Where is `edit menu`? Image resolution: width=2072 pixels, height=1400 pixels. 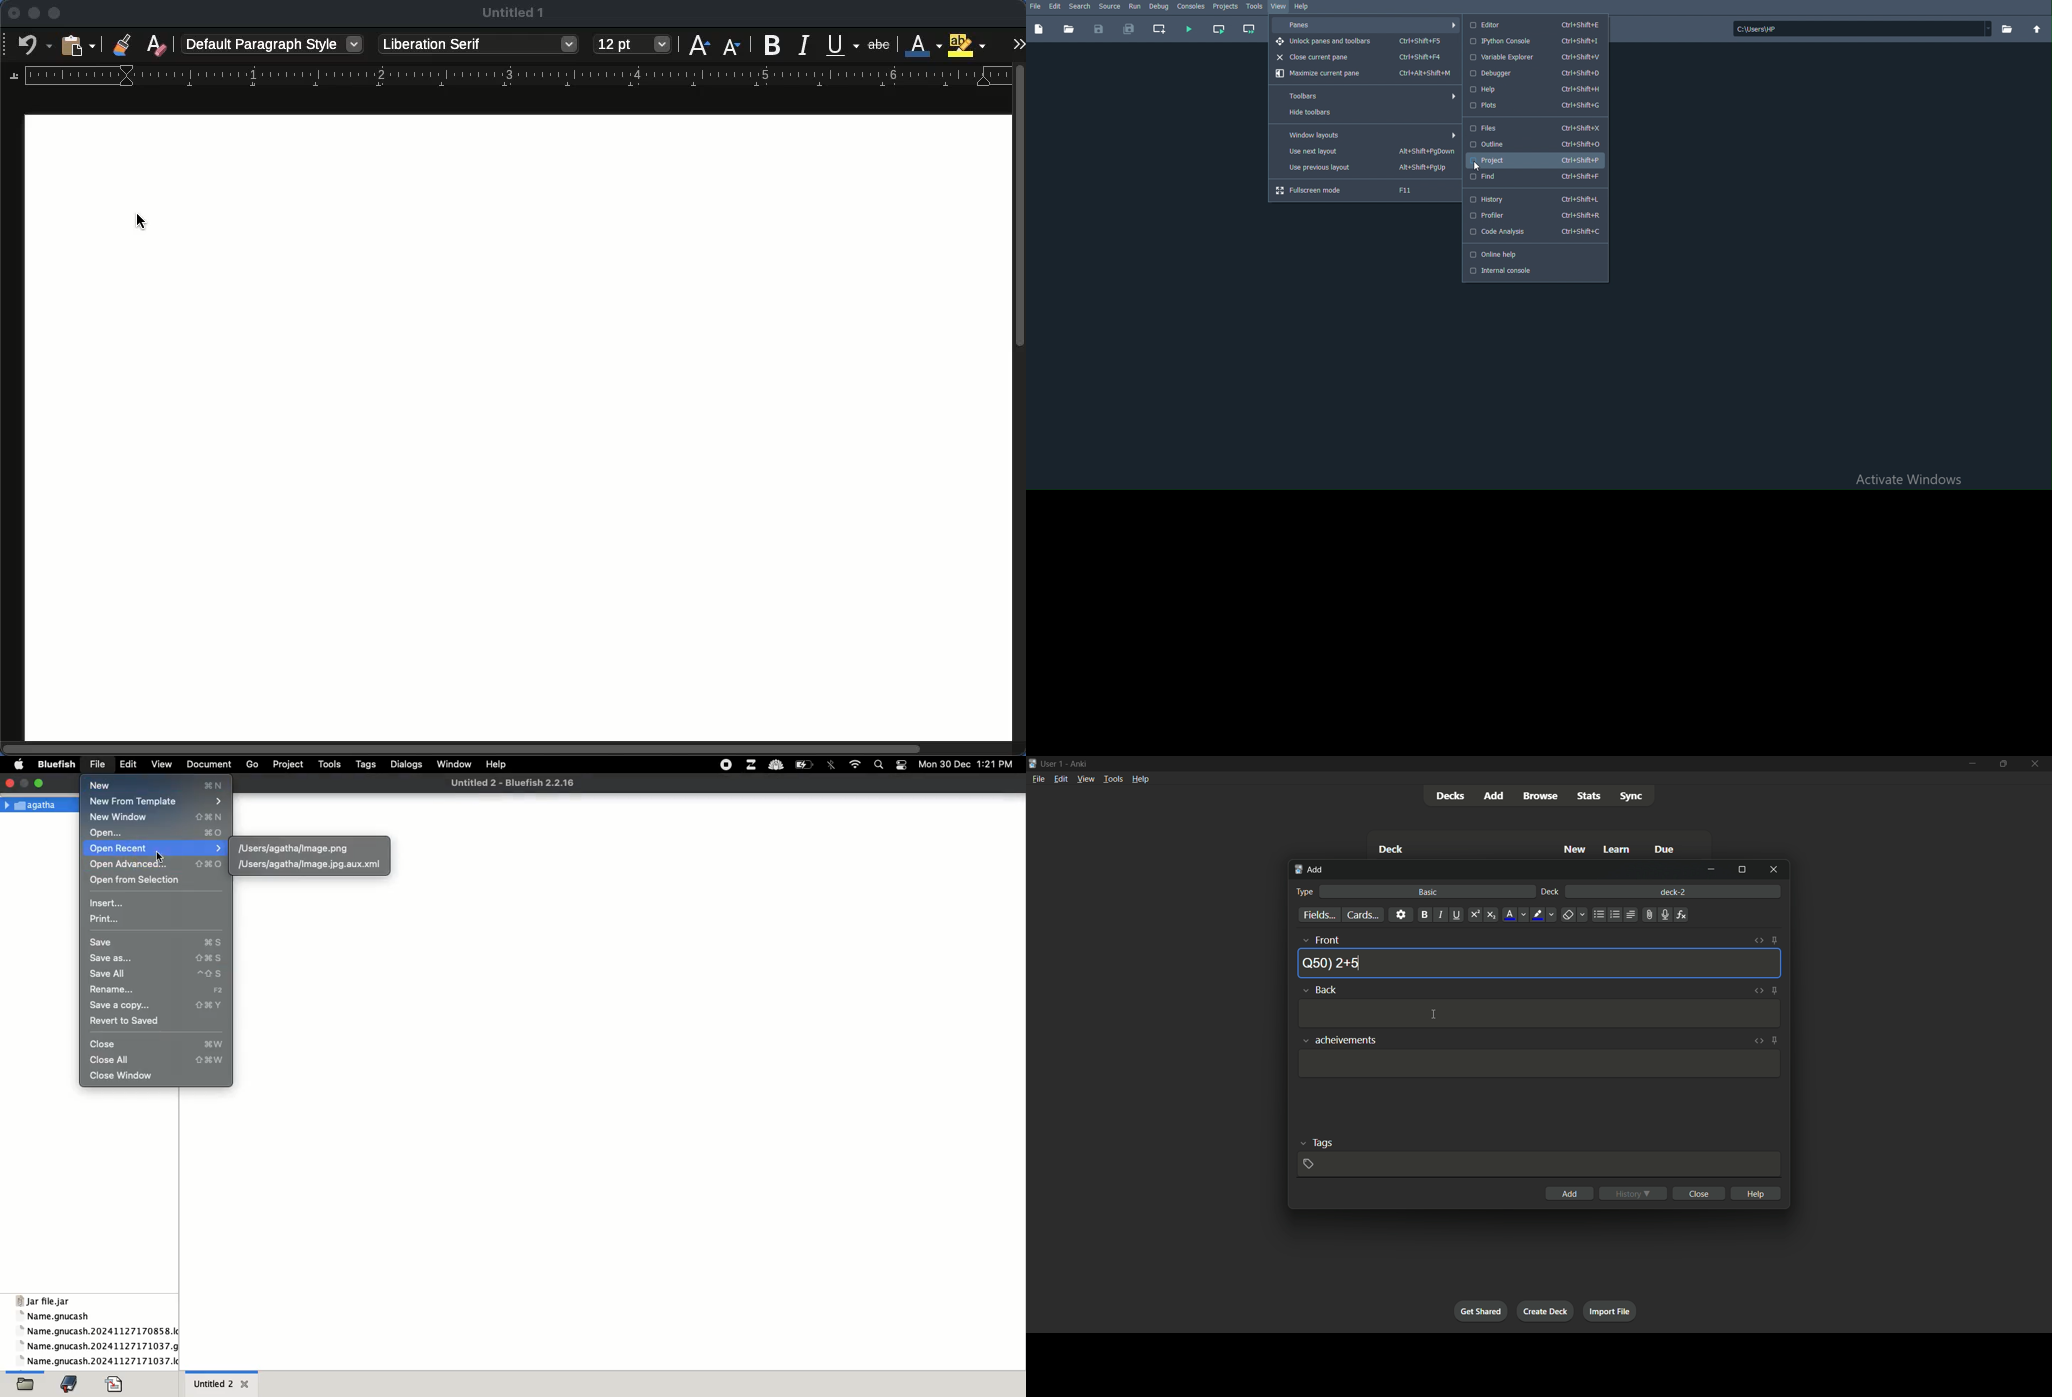
edit menu is located at coordinates (1060, 779).